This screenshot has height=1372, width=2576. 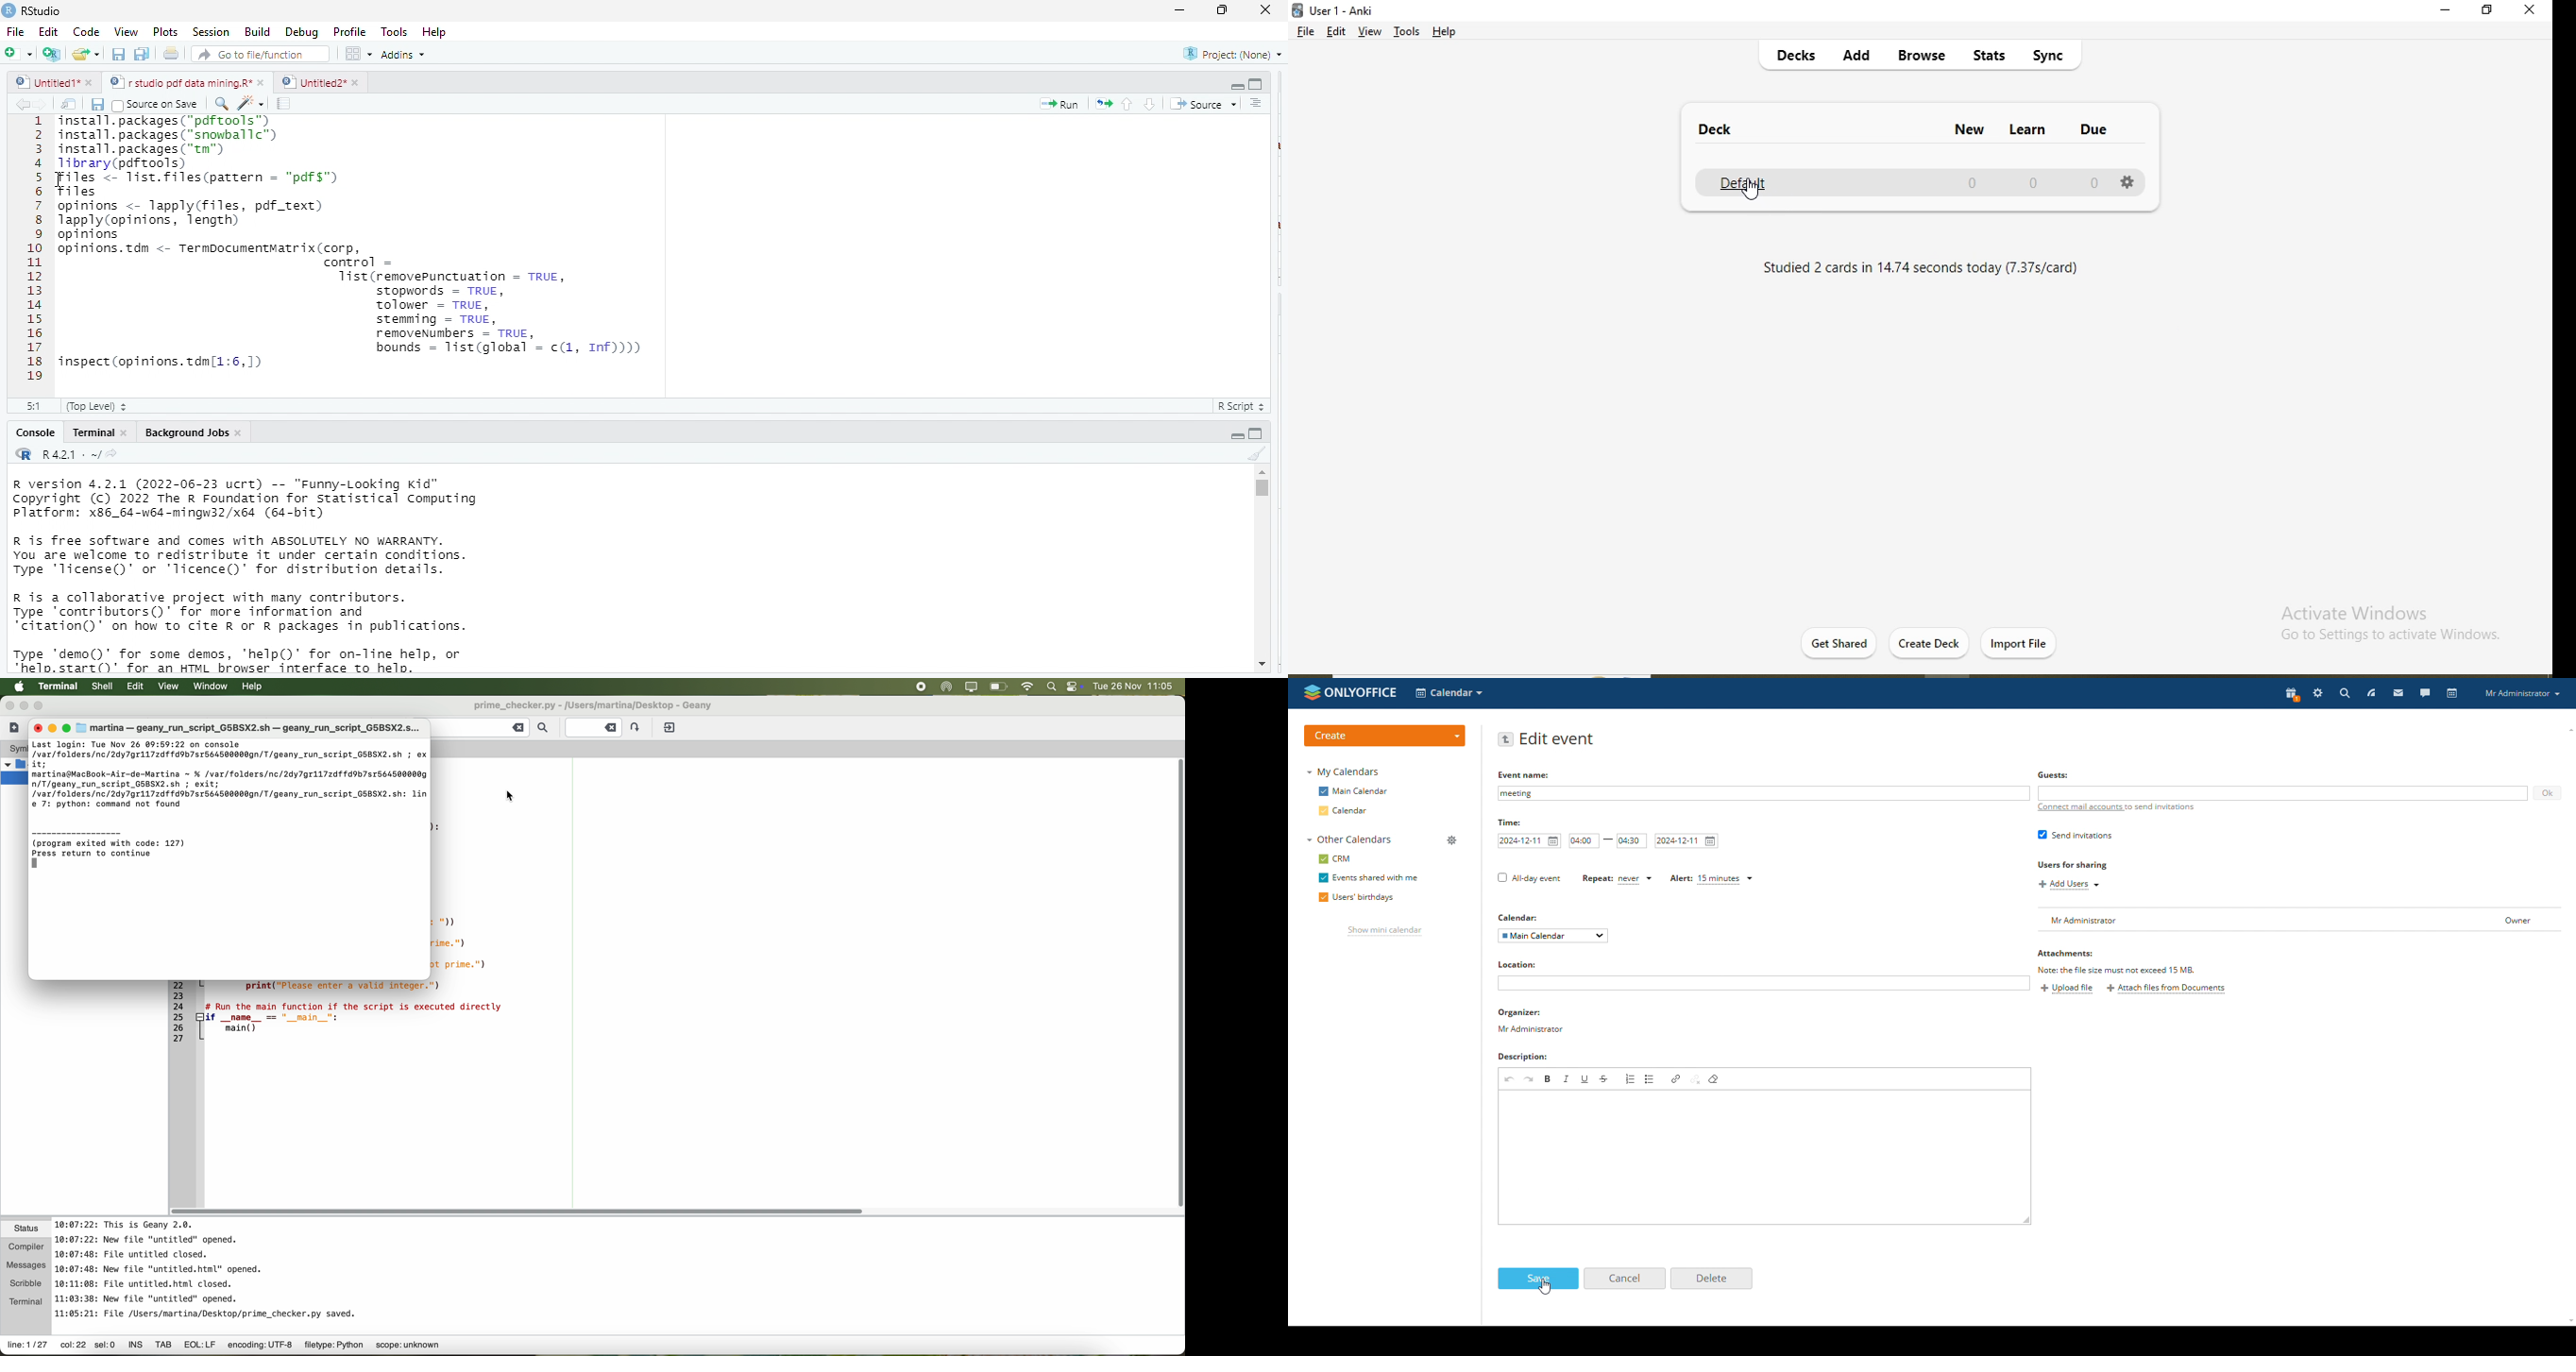 I want to click on rs studio pdf data mining r, so click(x=179, y=83).